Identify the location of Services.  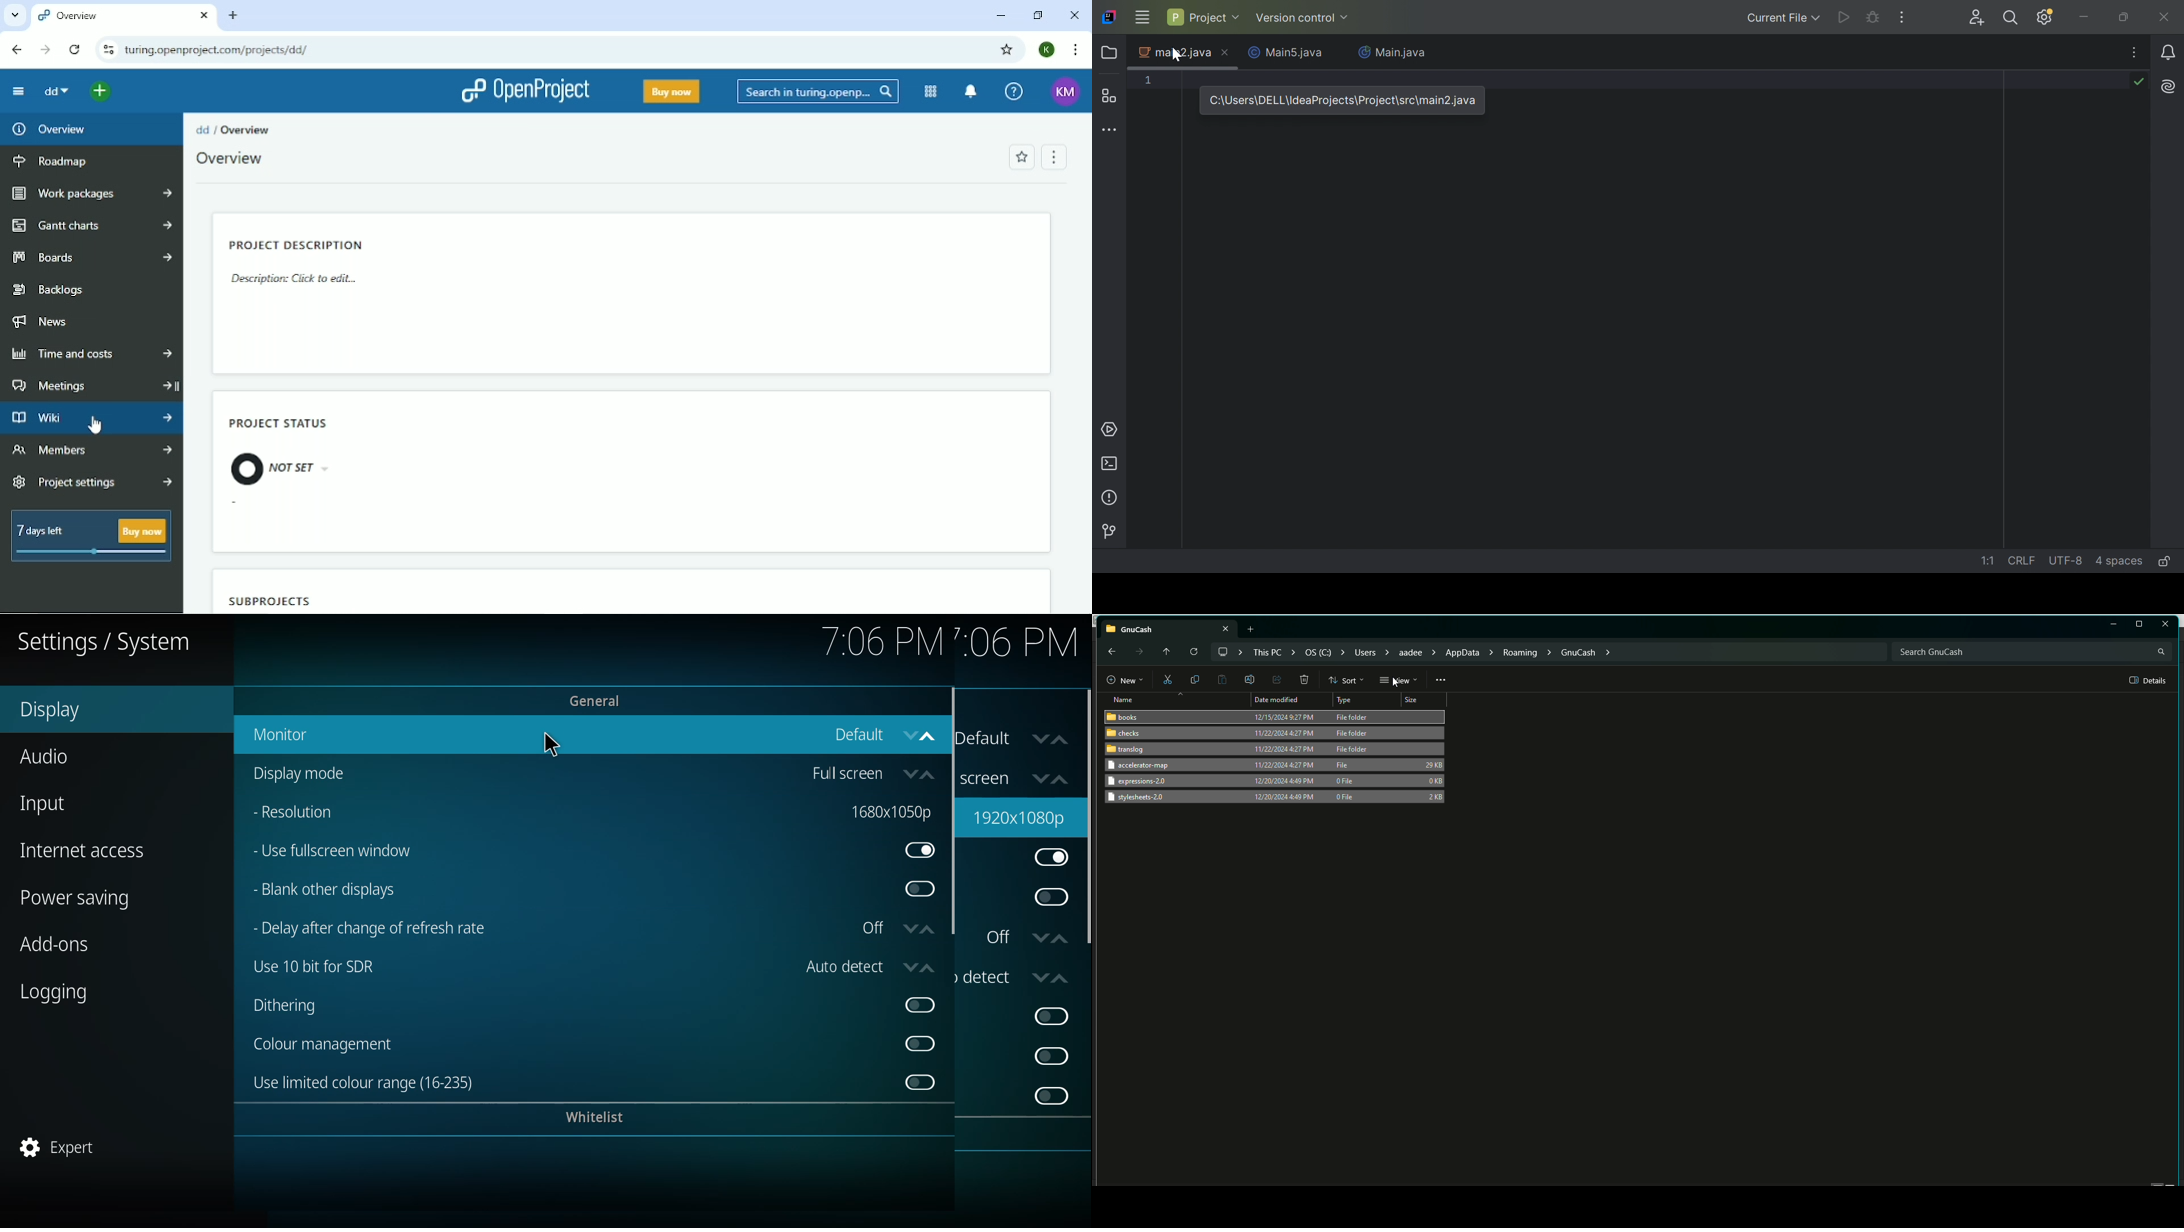
(1109, 430).